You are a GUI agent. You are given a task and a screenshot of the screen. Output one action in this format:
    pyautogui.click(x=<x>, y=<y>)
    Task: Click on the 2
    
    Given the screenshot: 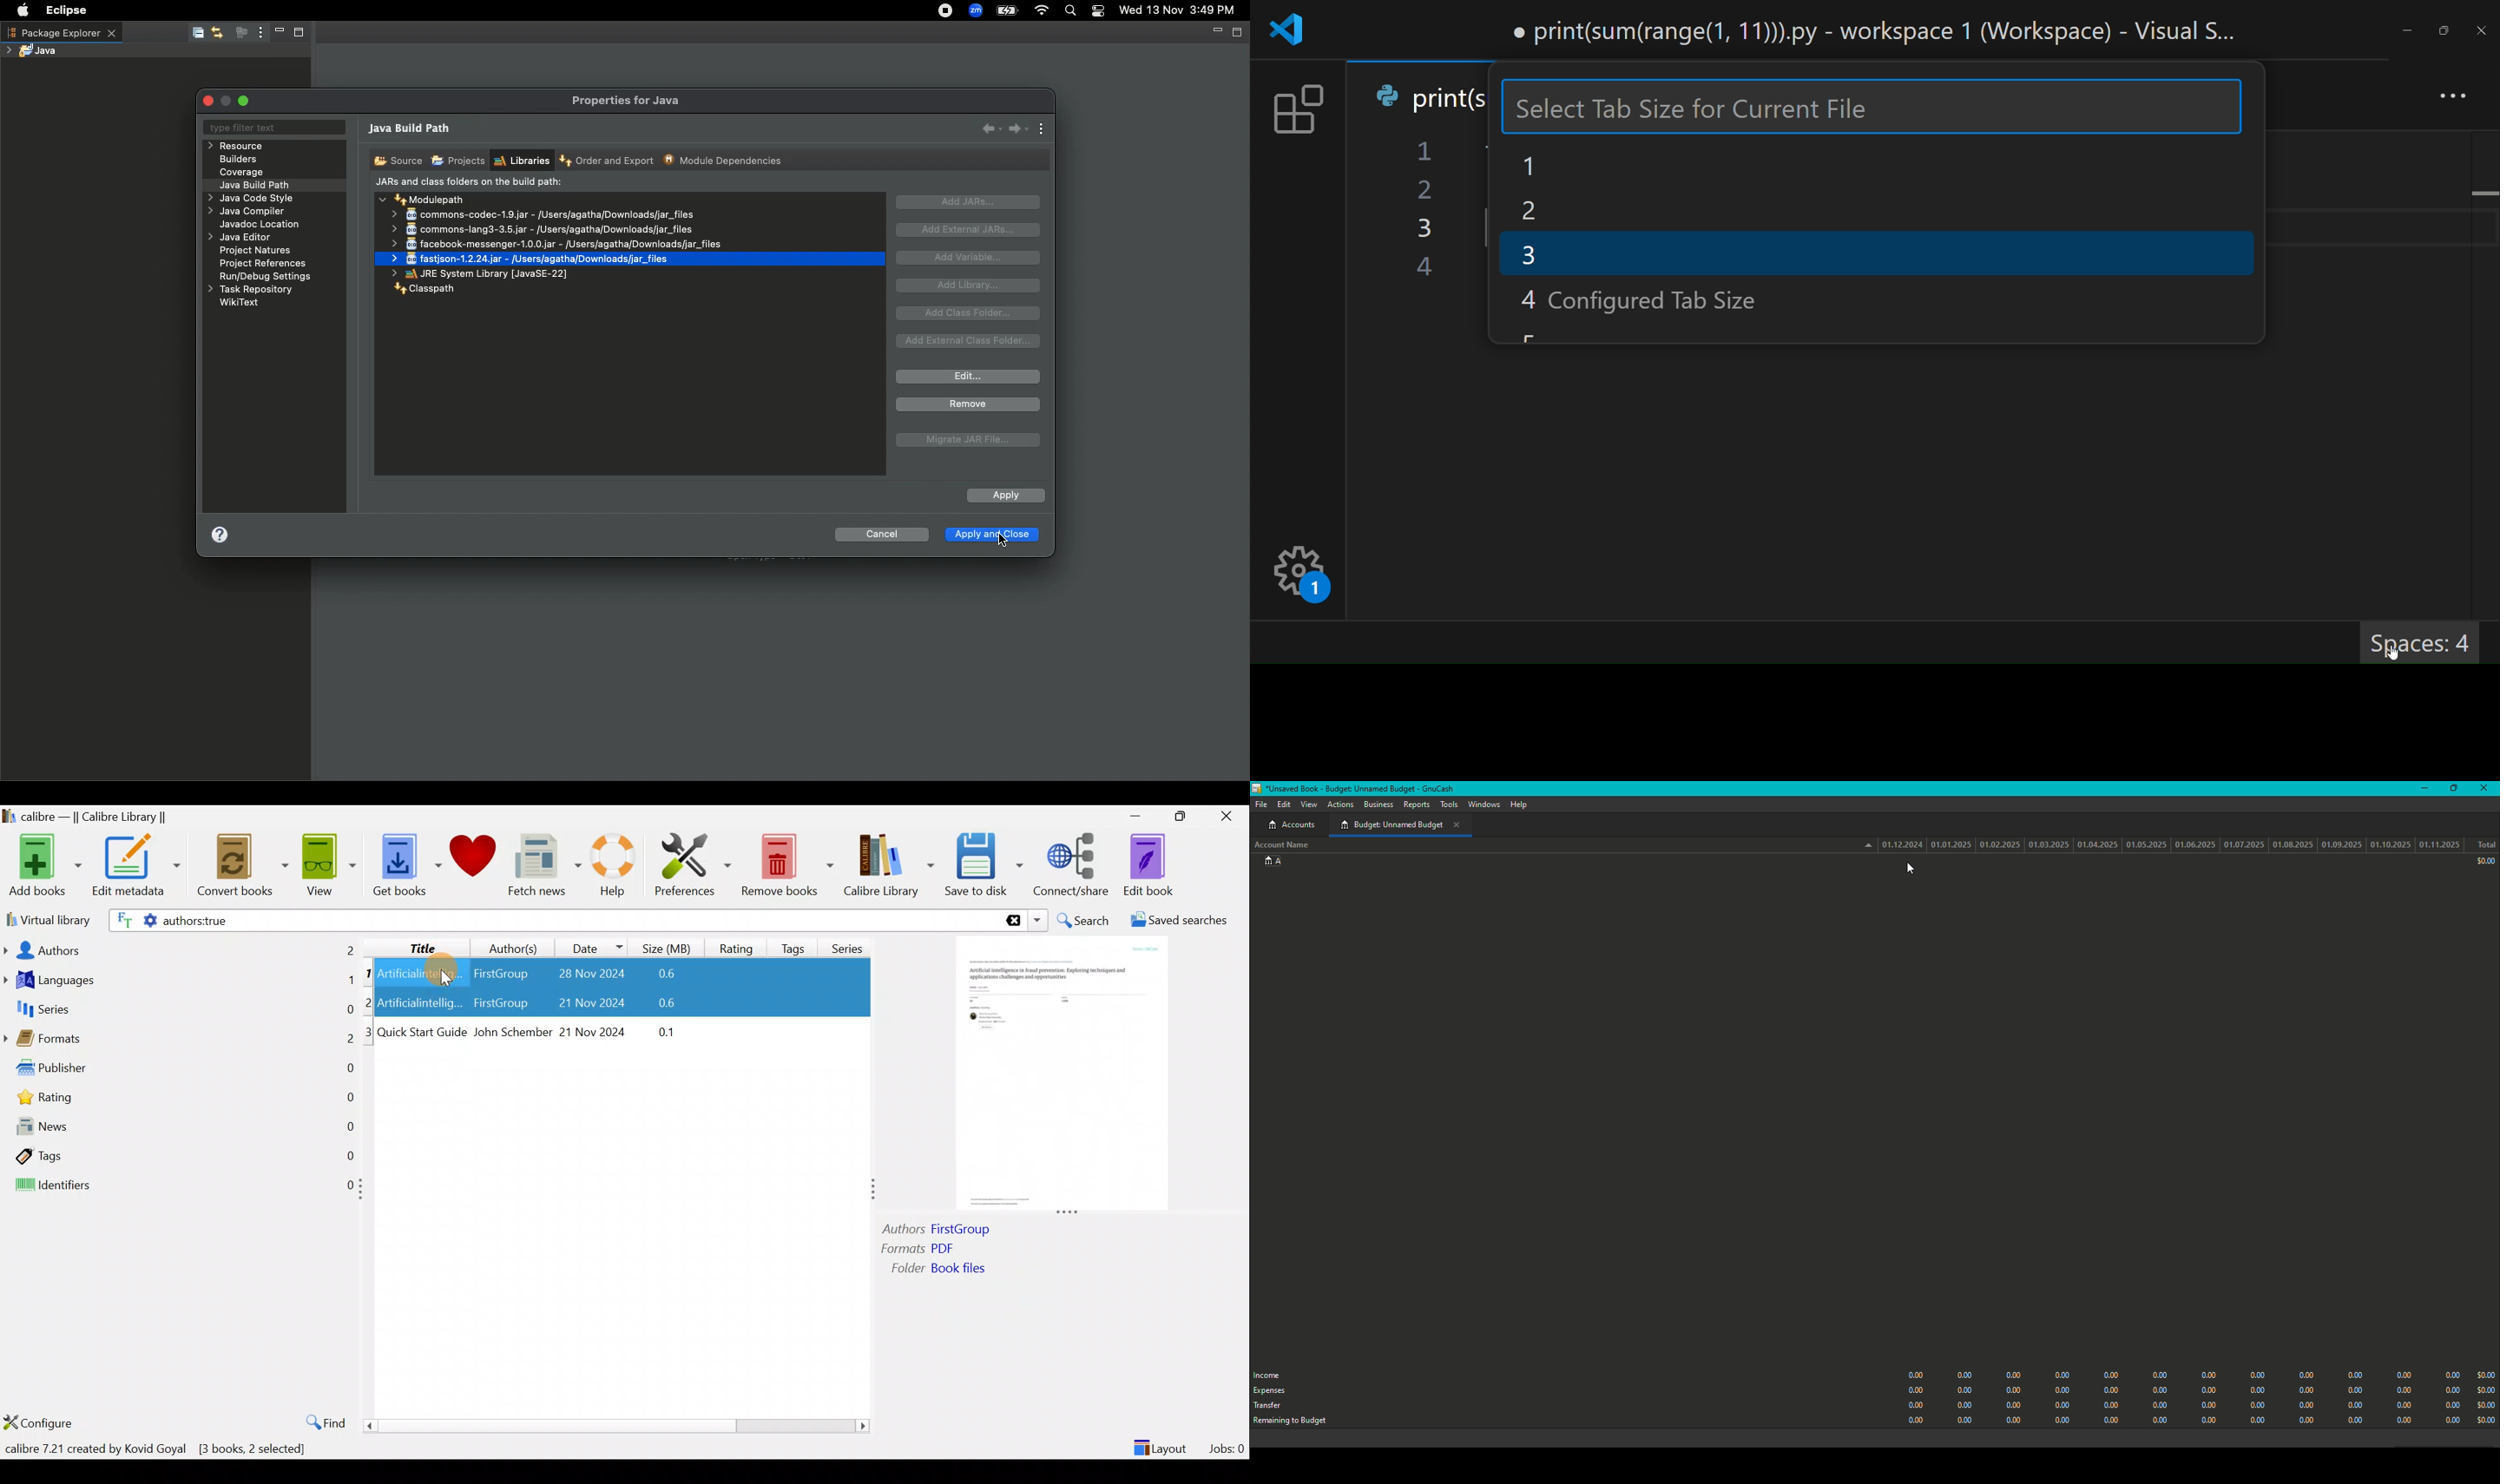 What is the action you would take?
    pyautogui.click(x=1549, y=212)
    